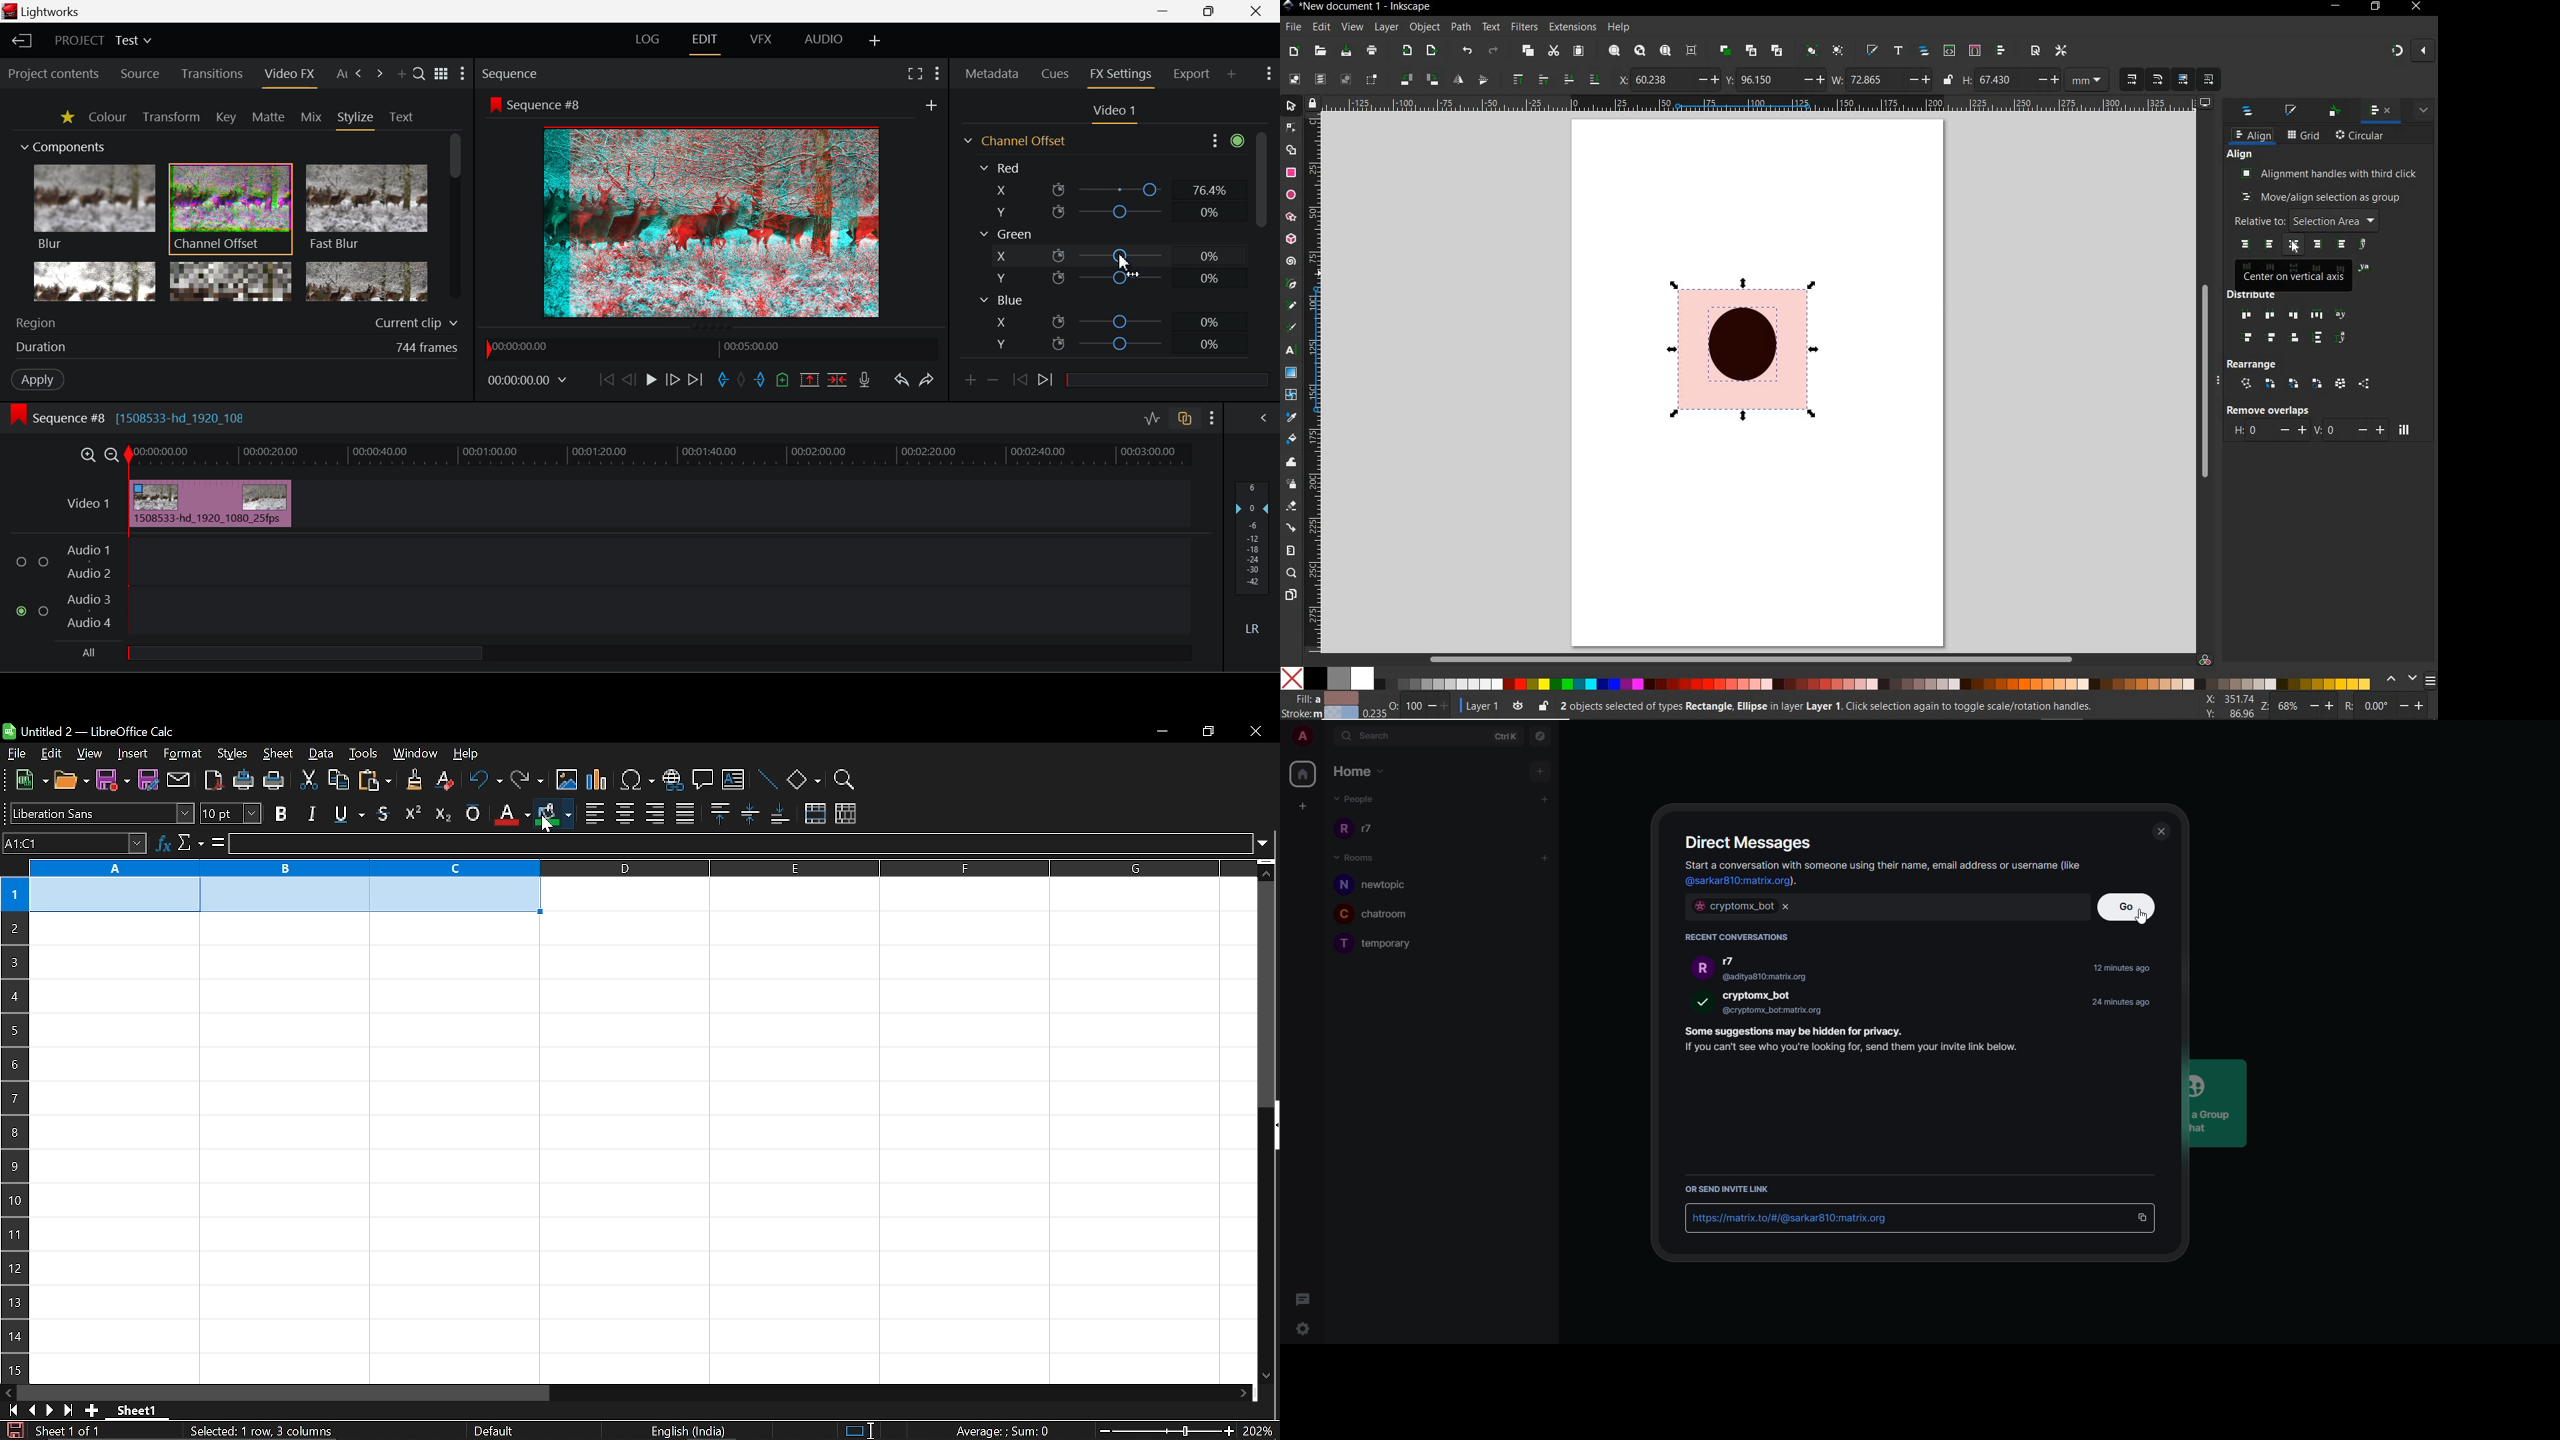 The image size is (2576, 1456). What do you see at coordinates (17, 753) in the screenshot?
I see `file` at bounding box center [17, 753].